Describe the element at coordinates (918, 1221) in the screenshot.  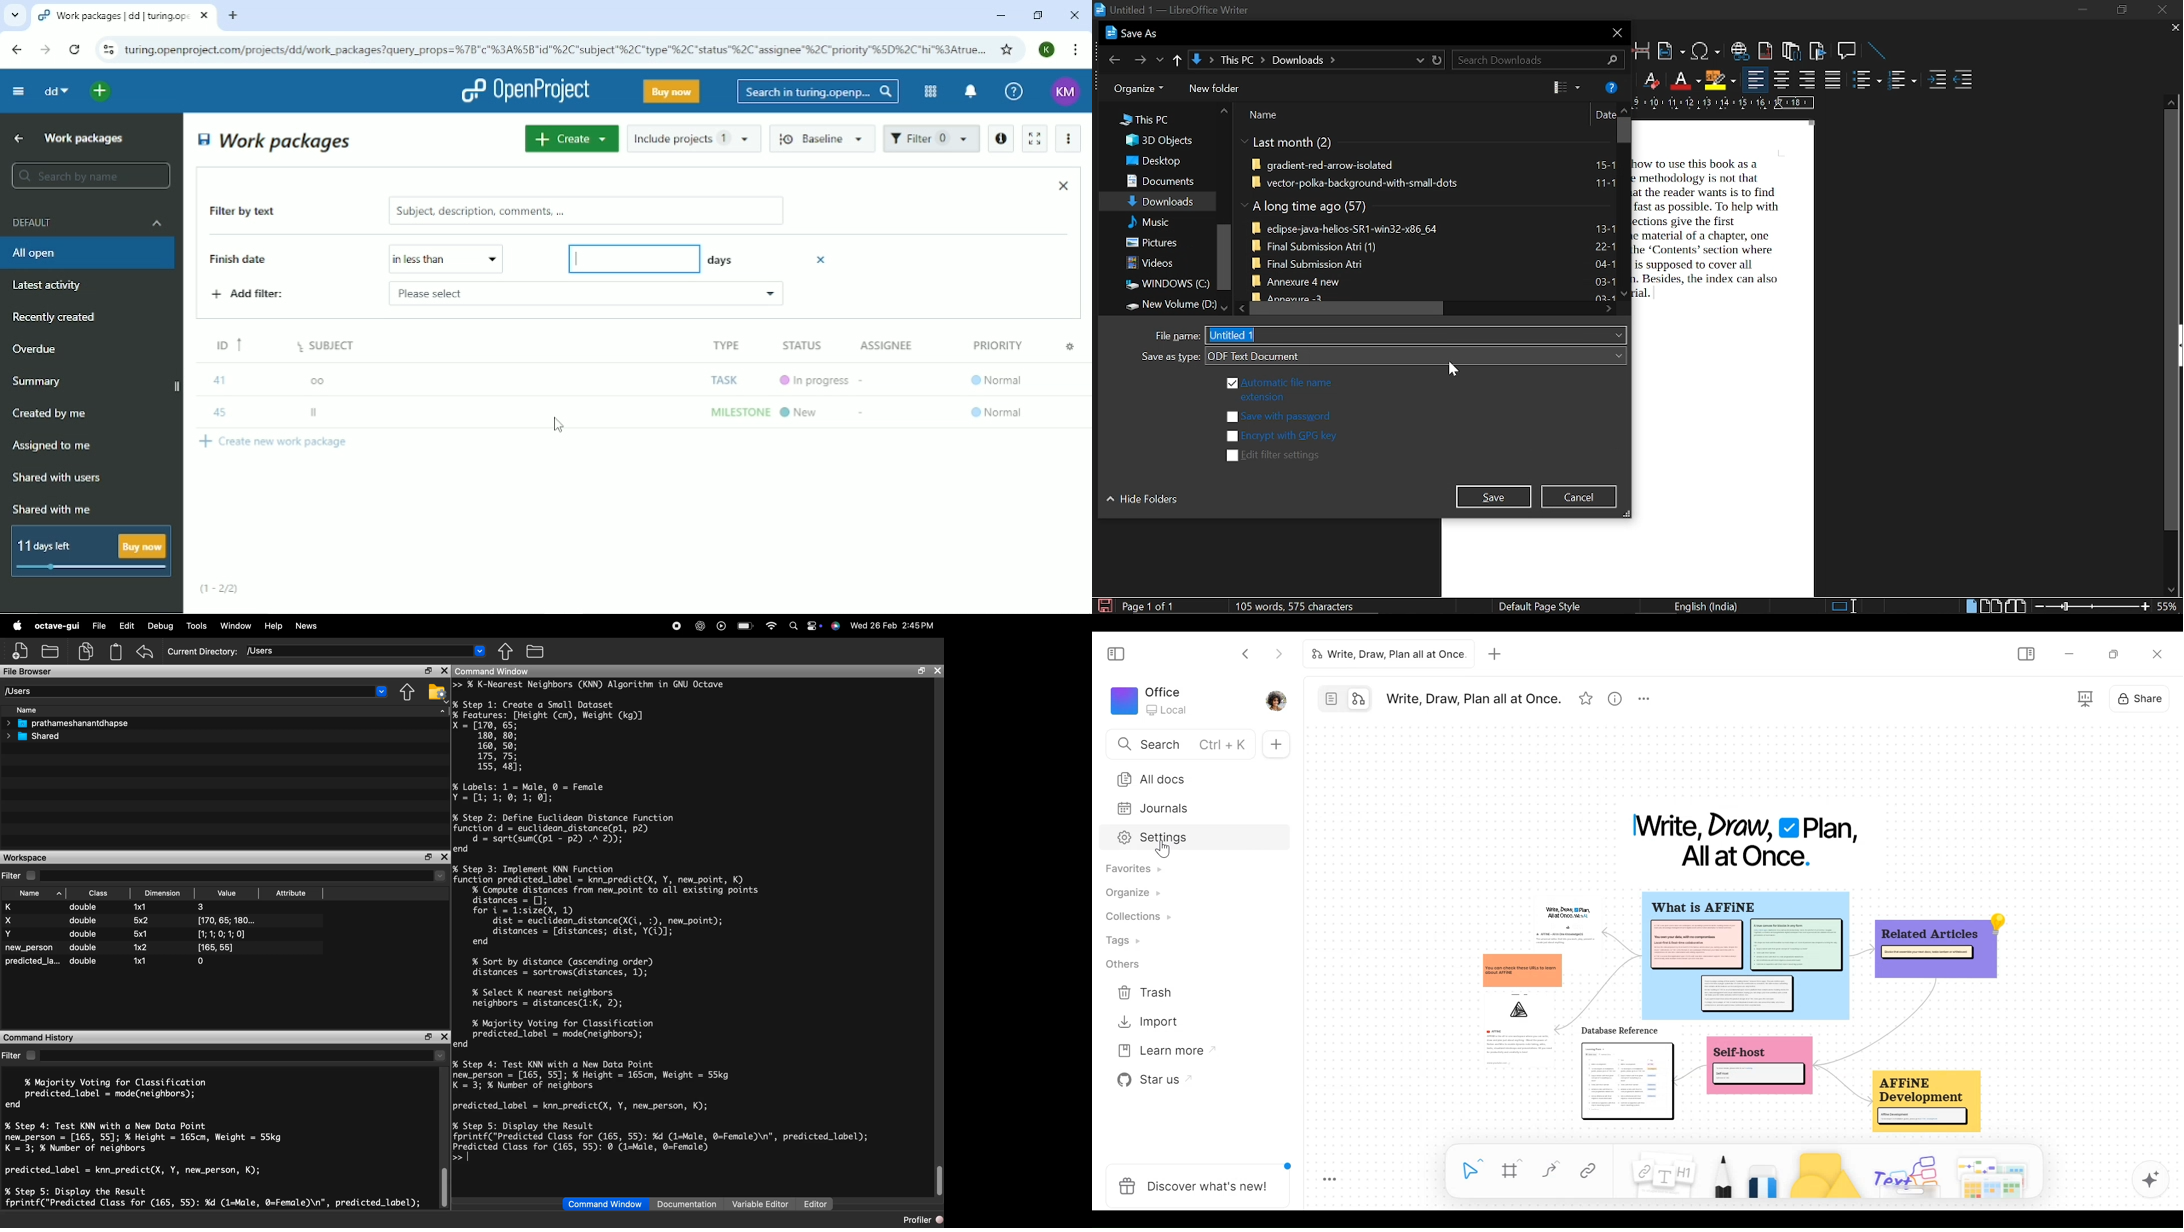
I see `Profiler` at that location.